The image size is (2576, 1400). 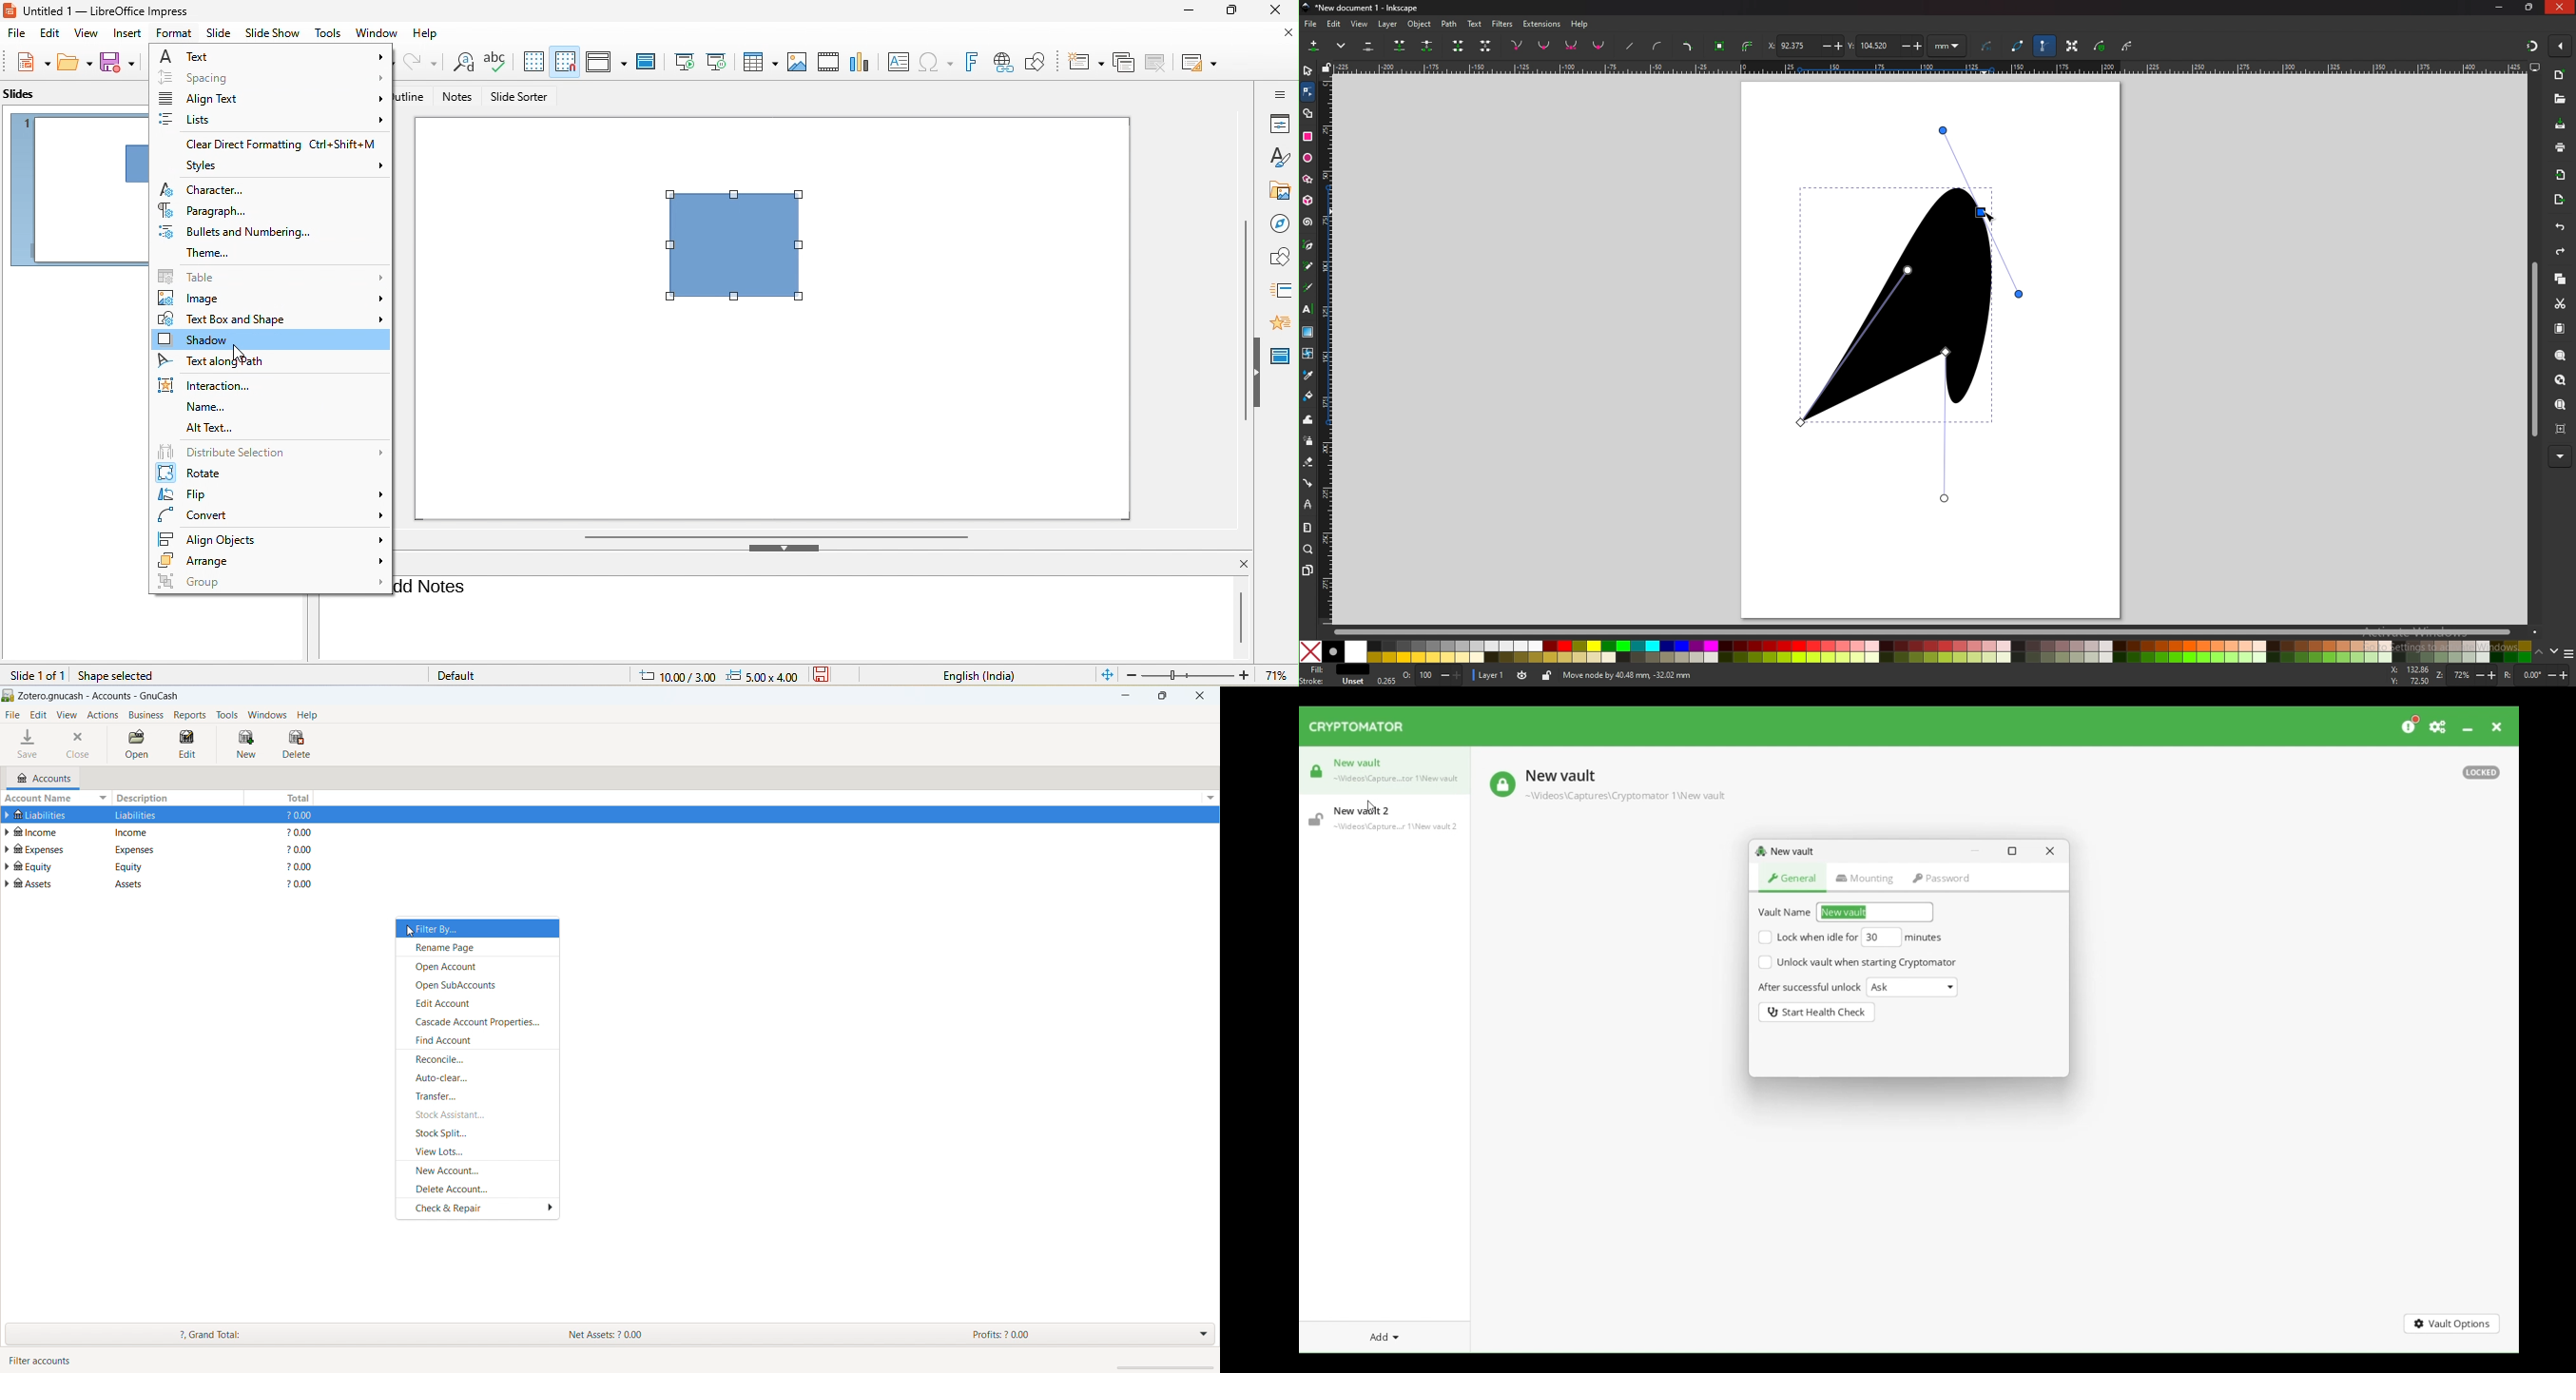 I want to click on Select lock when idle option, so click(x=1808, y=937).